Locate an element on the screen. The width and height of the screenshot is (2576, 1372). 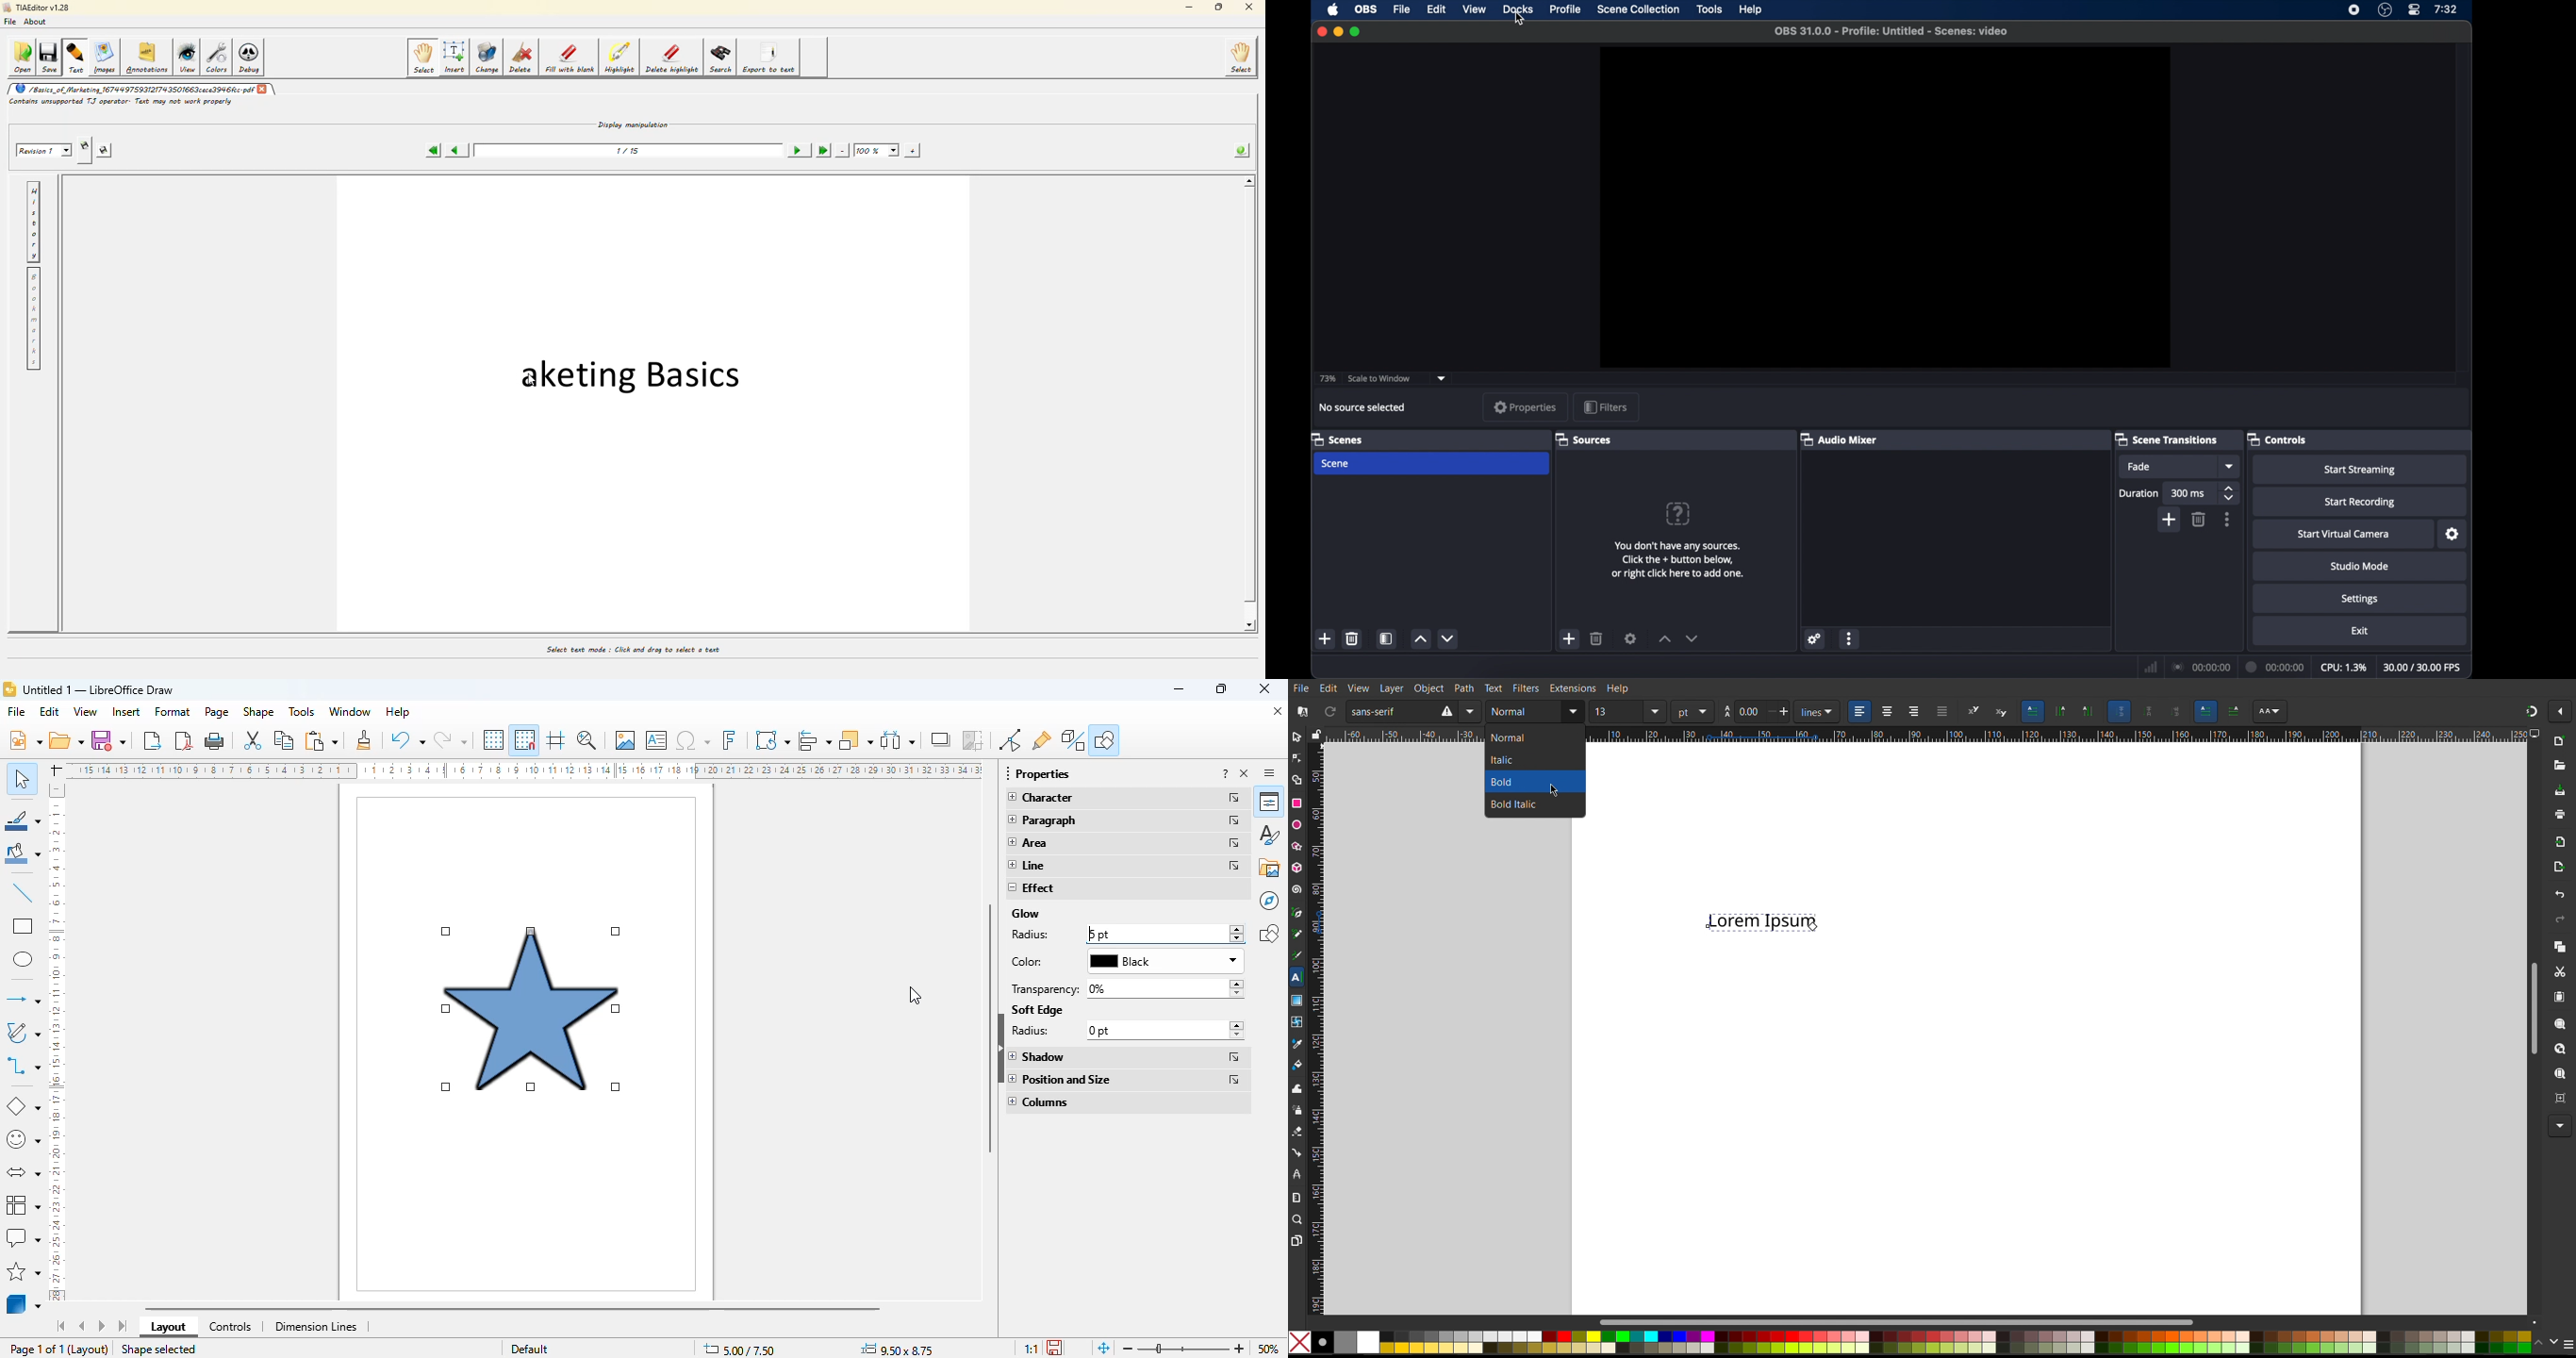
delete is located at coordinates (1353, 638).